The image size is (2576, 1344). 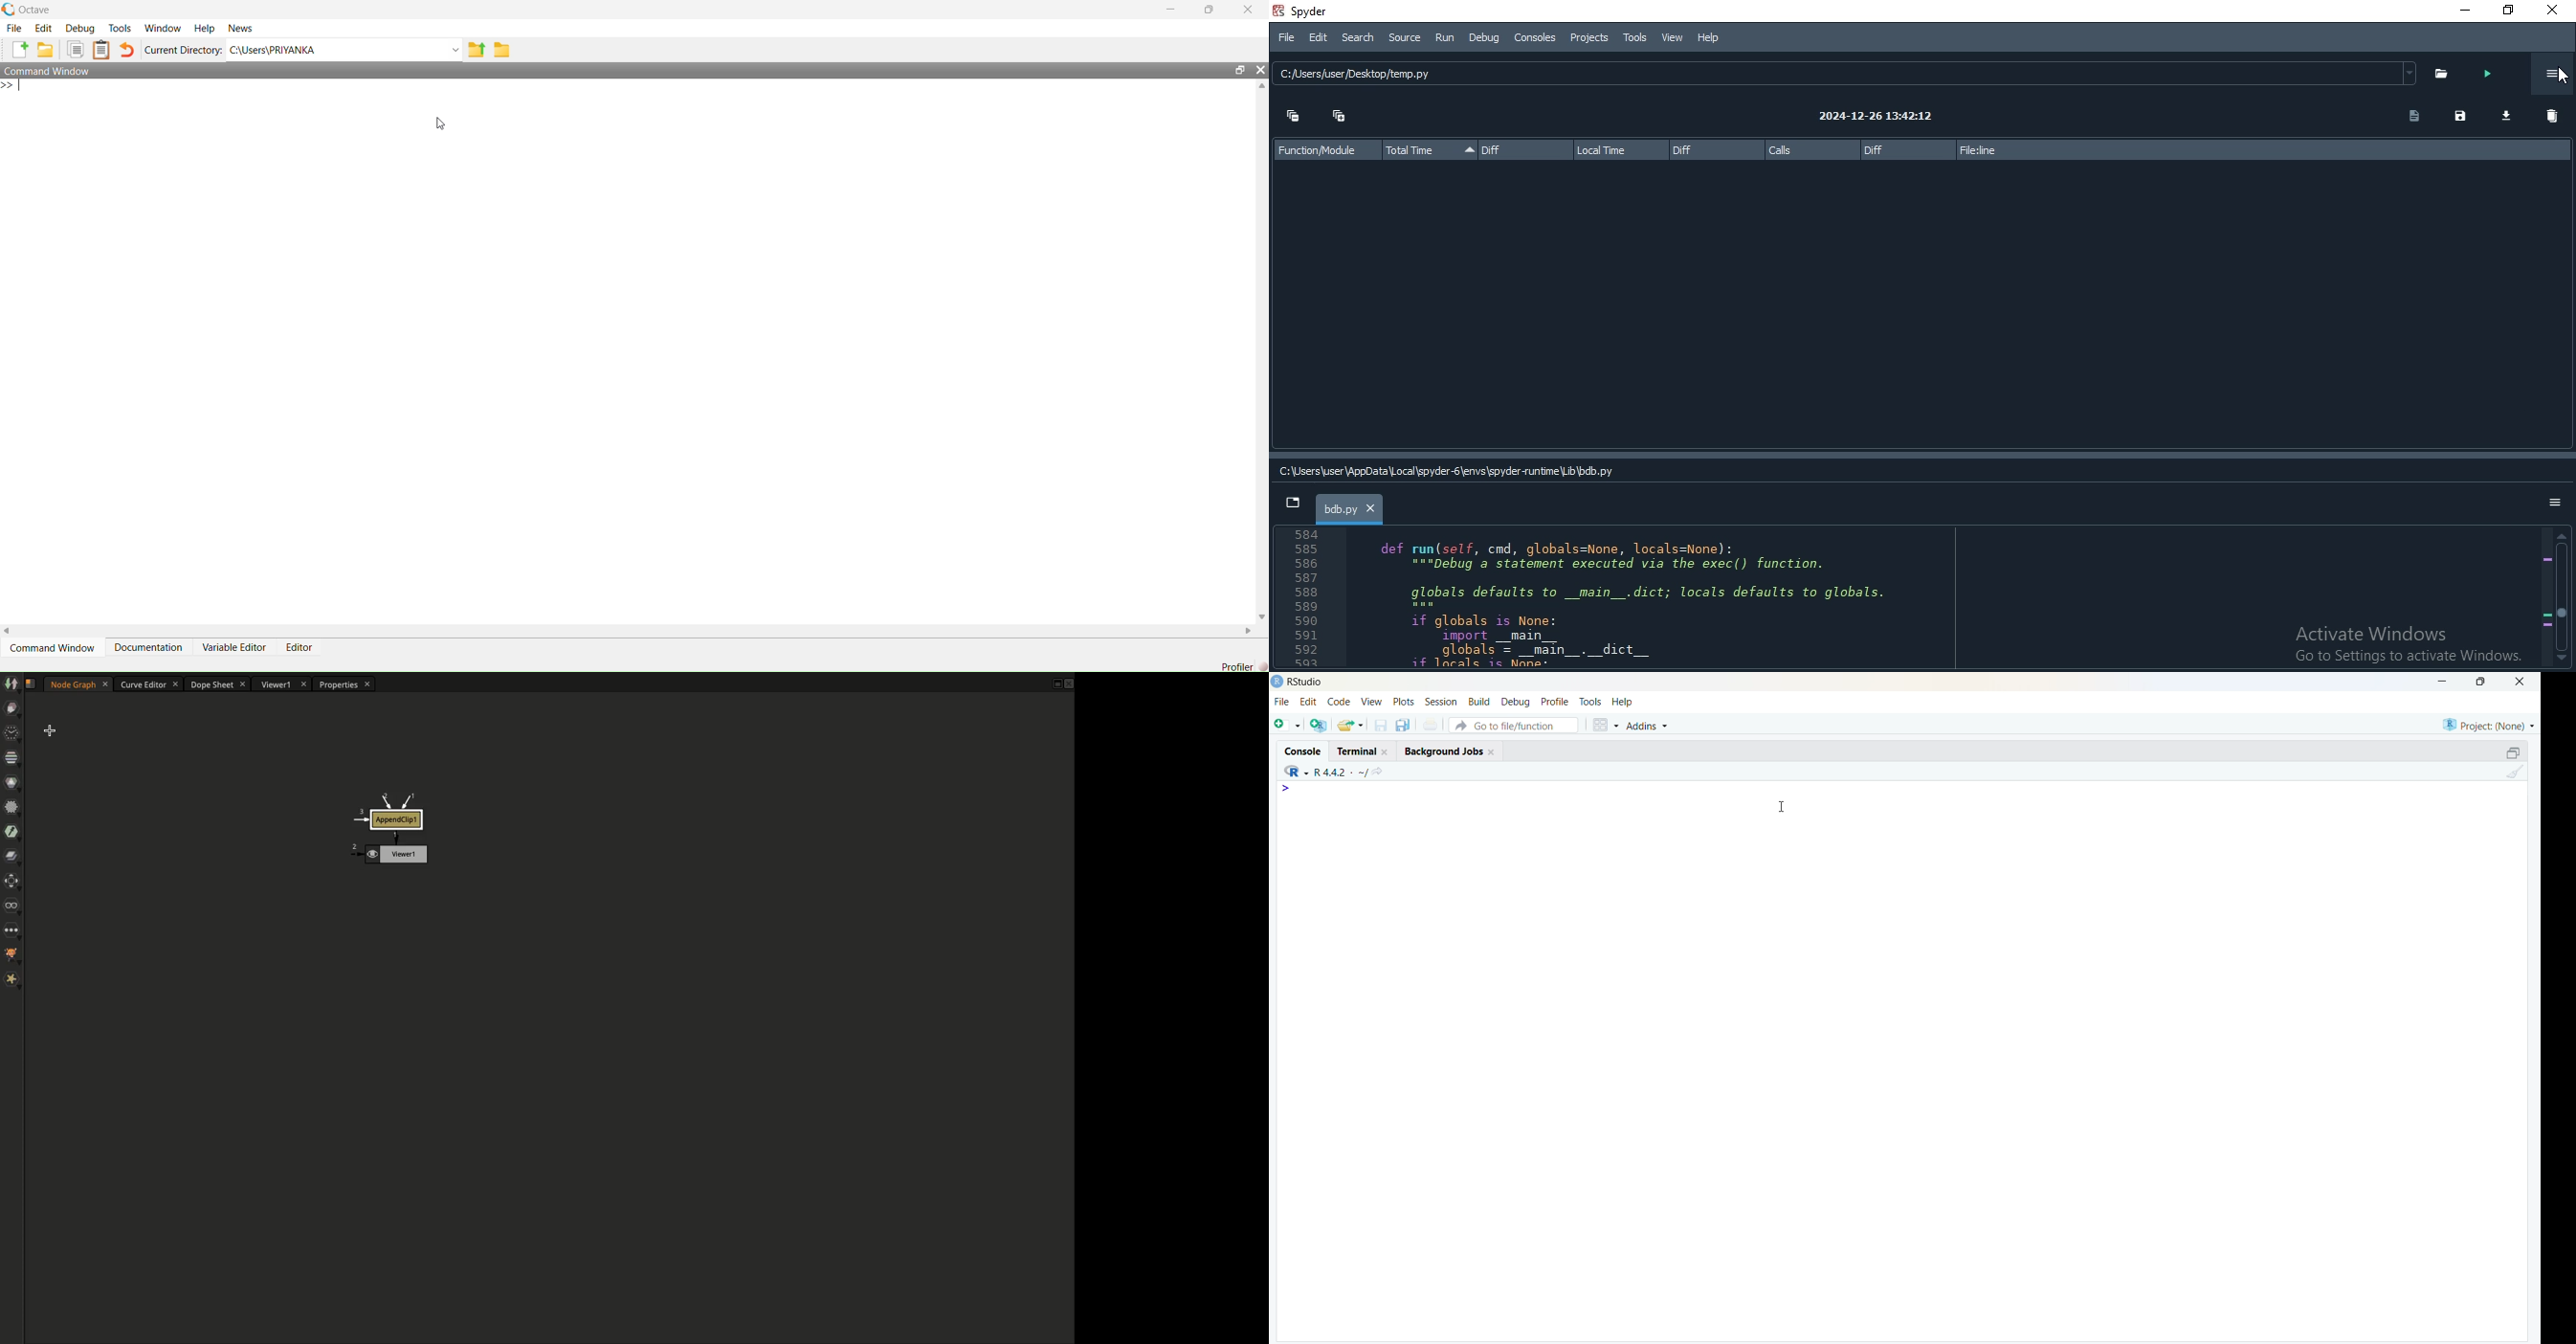 I want to click on code, so click(x=1338, y=701).